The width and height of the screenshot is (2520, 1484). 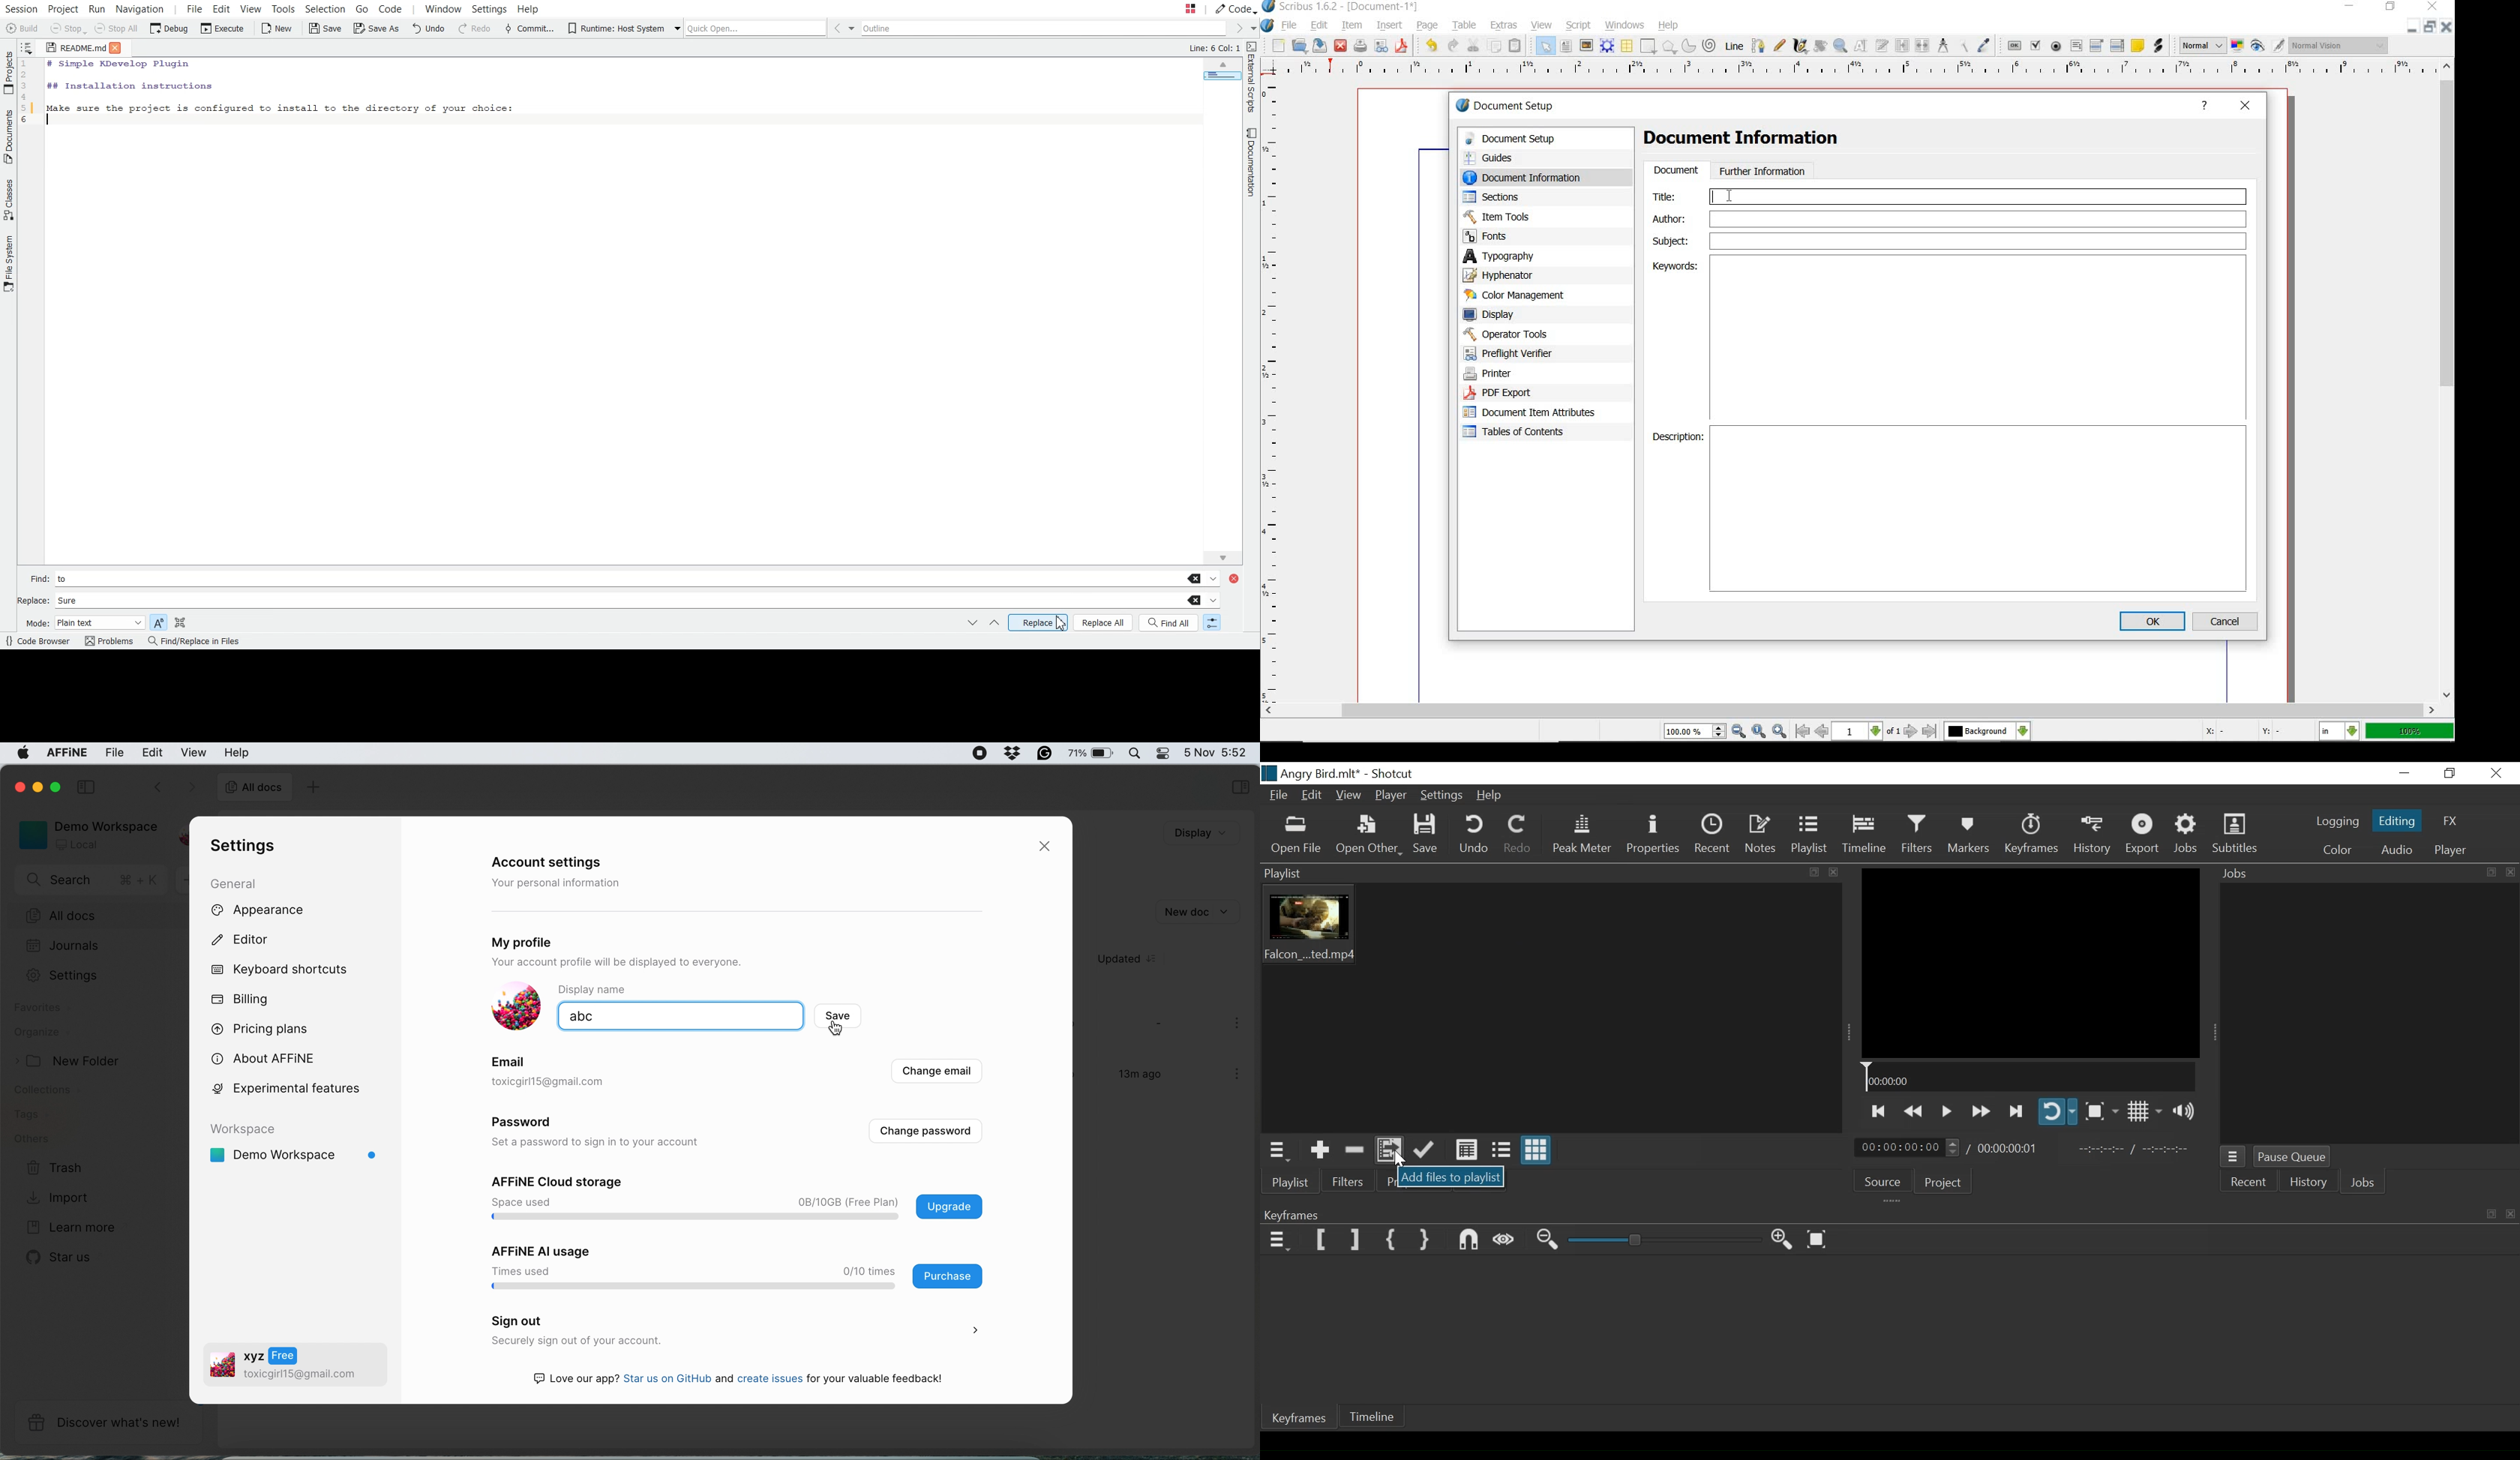 What do you see at coordinates (2496, 774) in the screenshot?
I see `Close` at bounding box center [2496, 774].